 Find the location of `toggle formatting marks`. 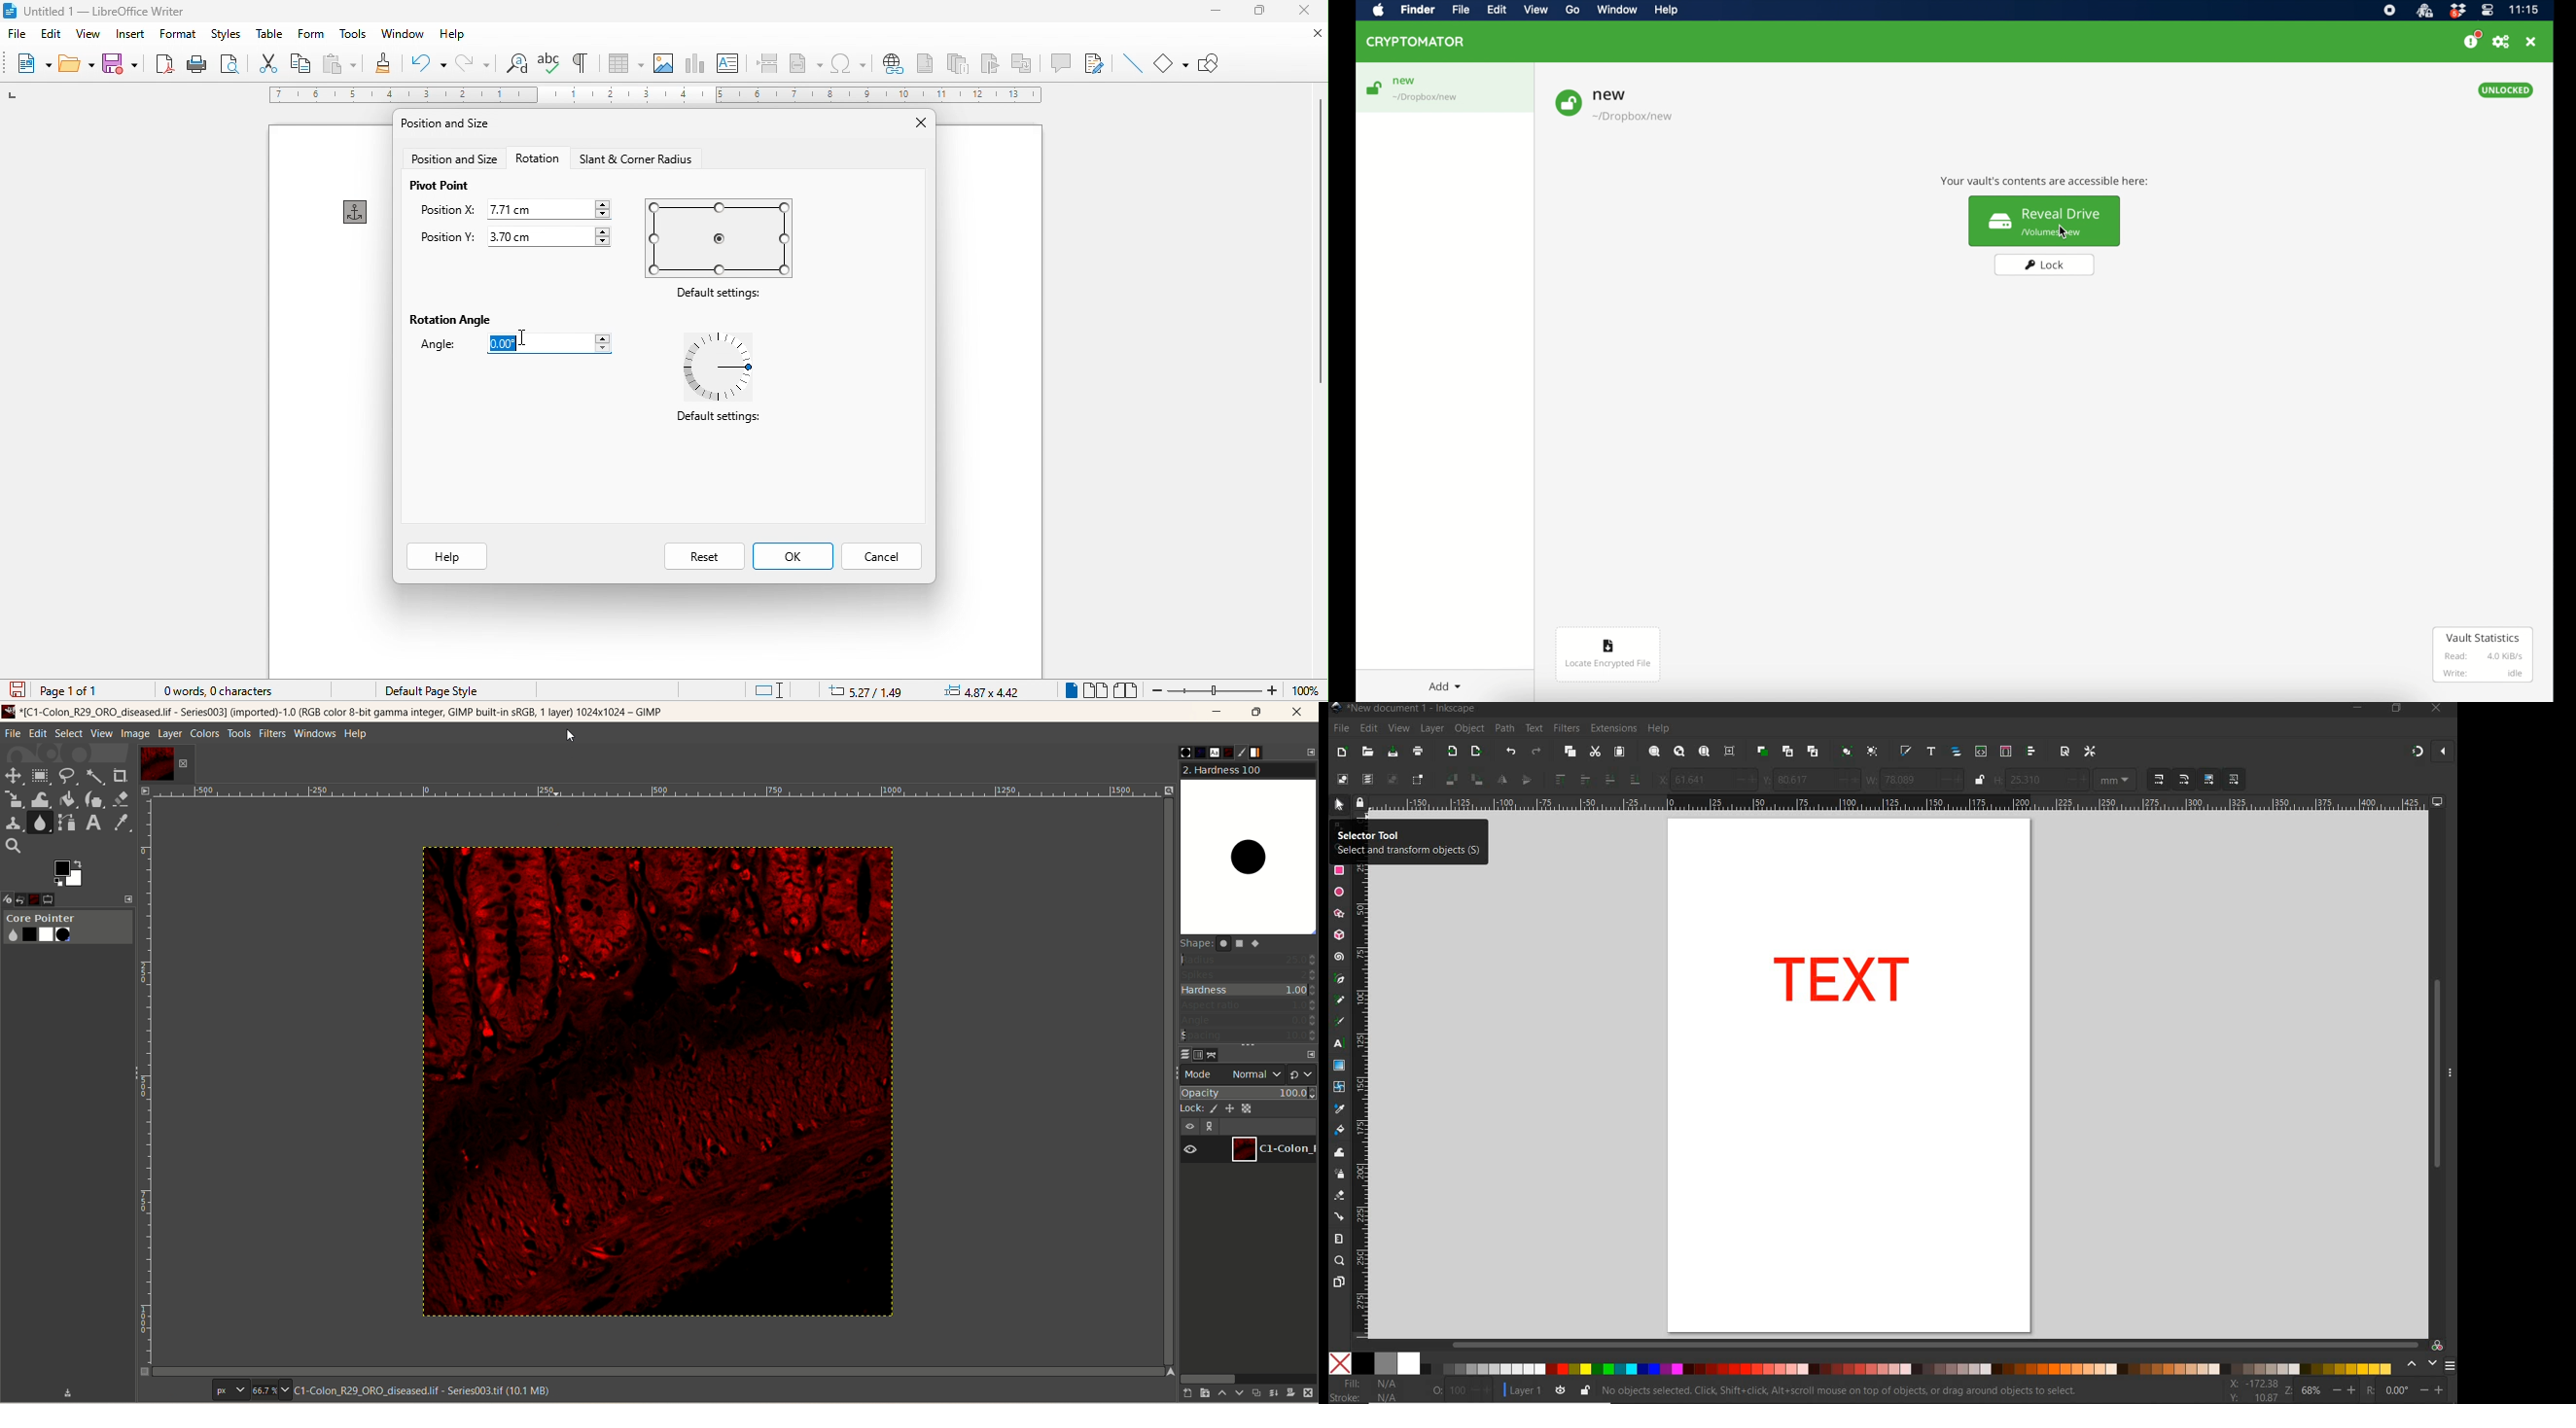

toggle formatting marks is located at coordinates (583, 61).